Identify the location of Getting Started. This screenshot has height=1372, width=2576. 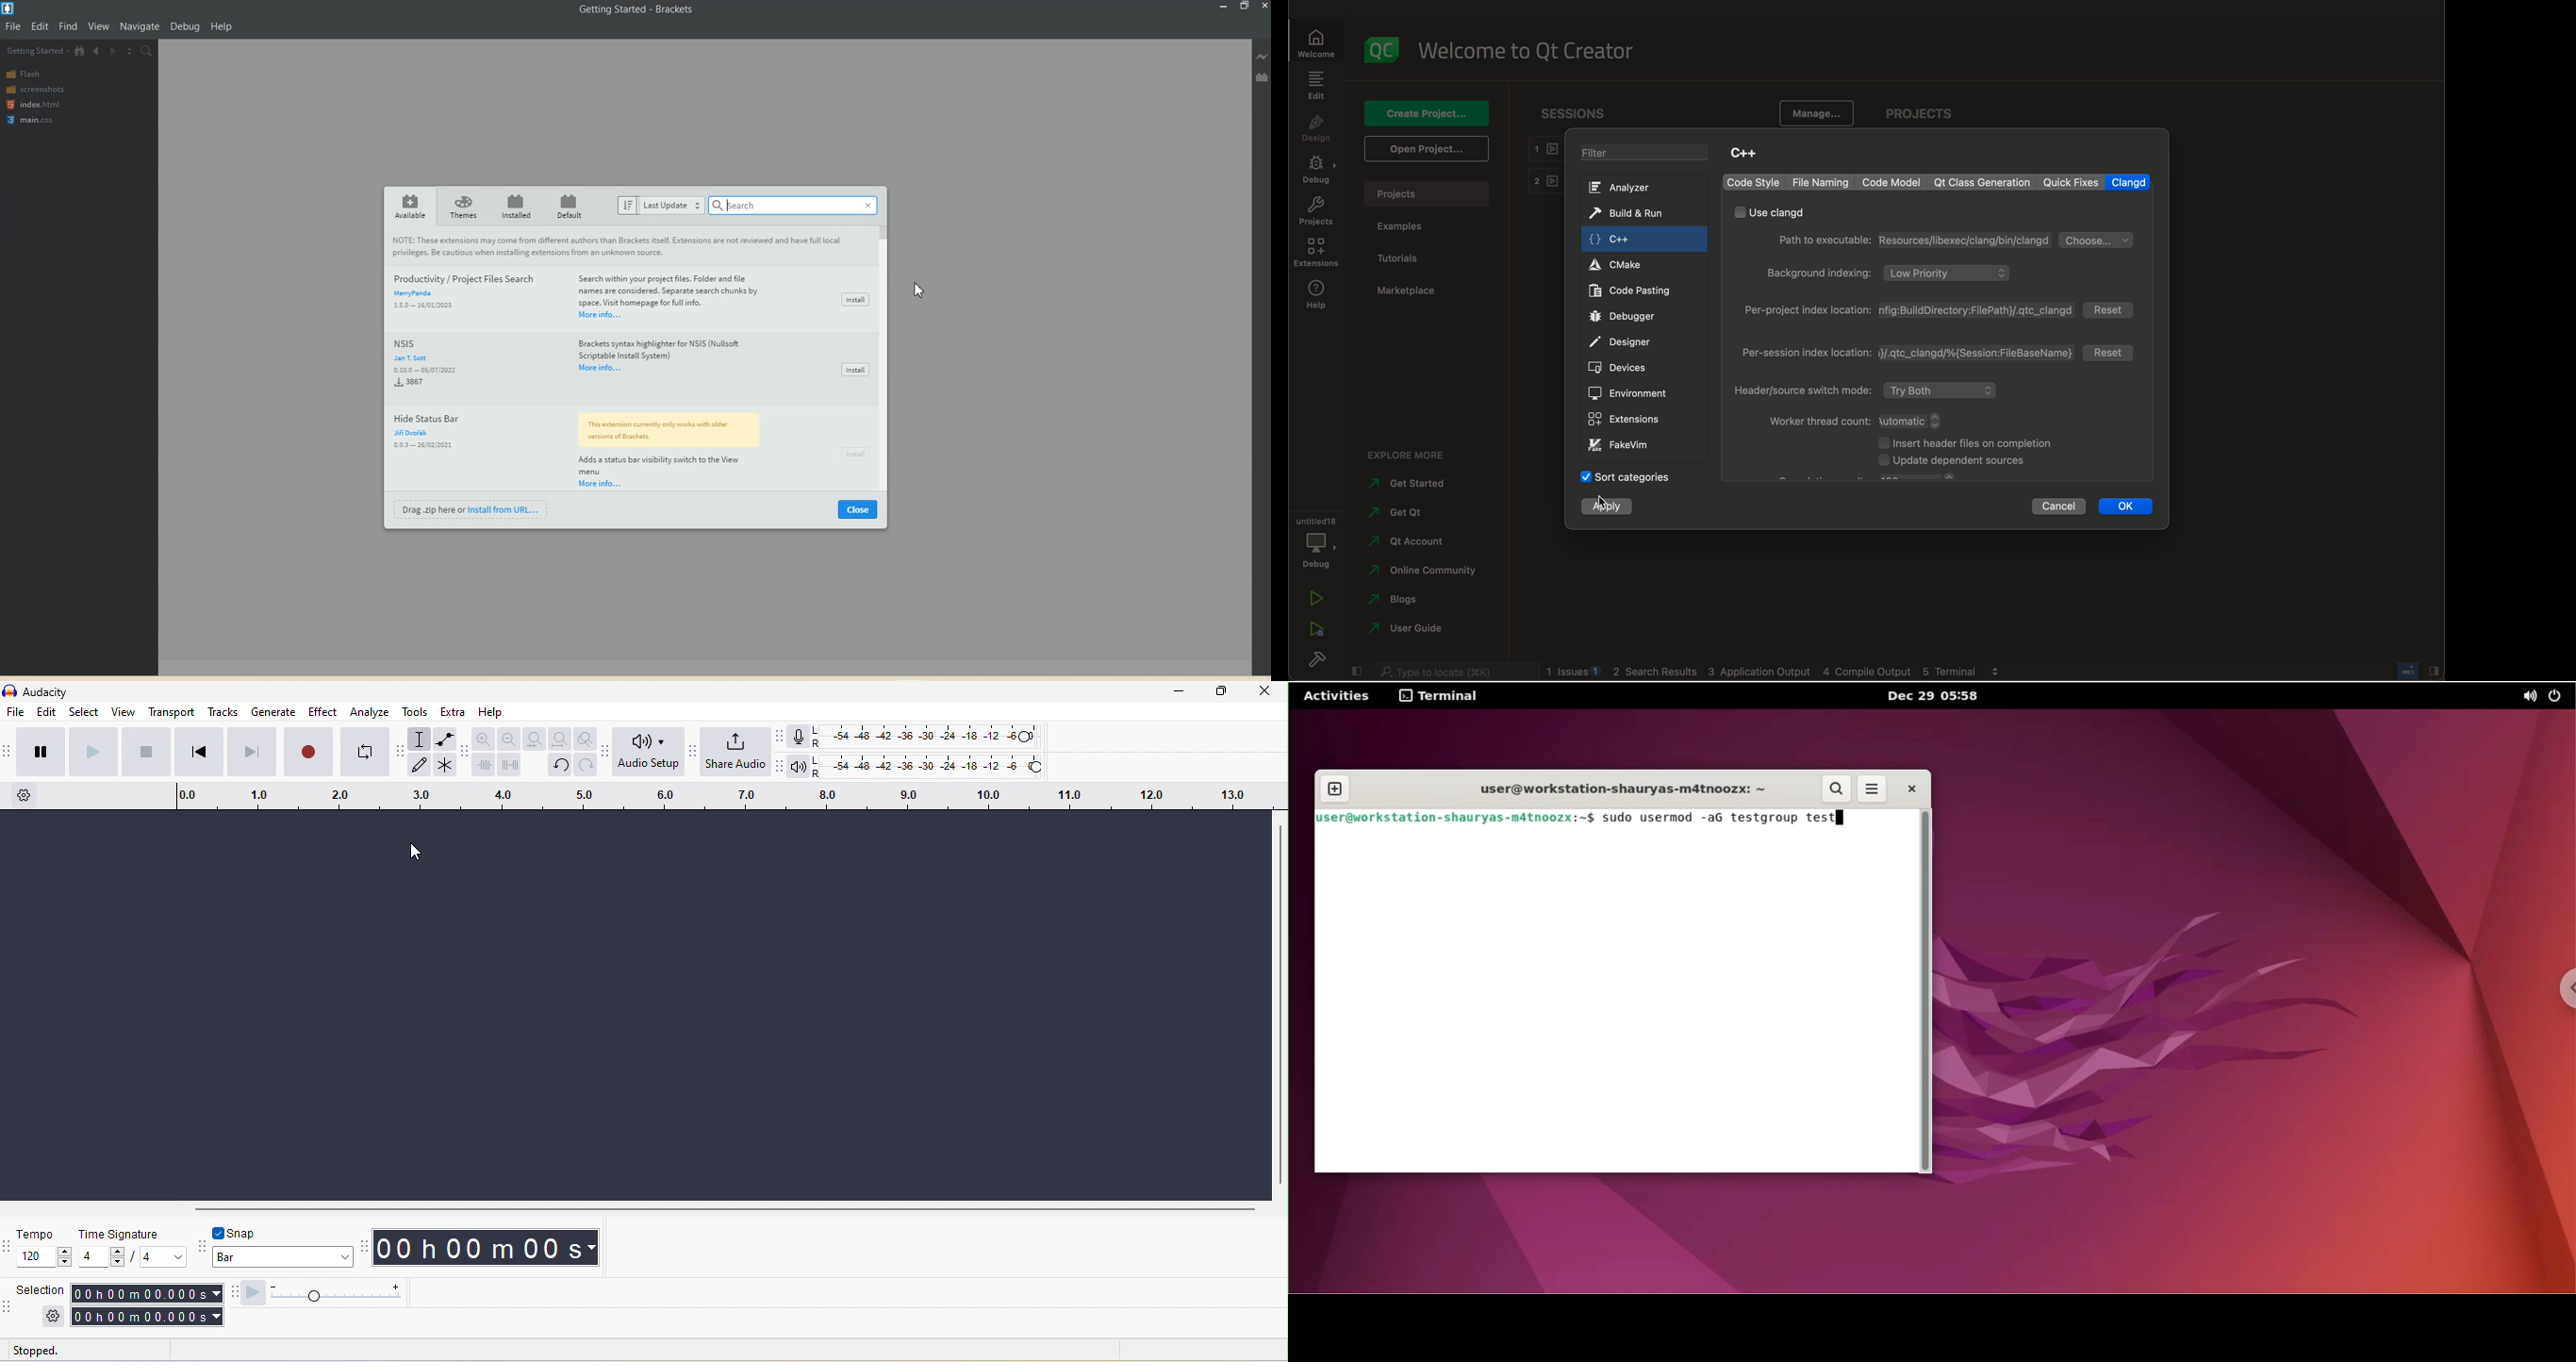
(38, 51).